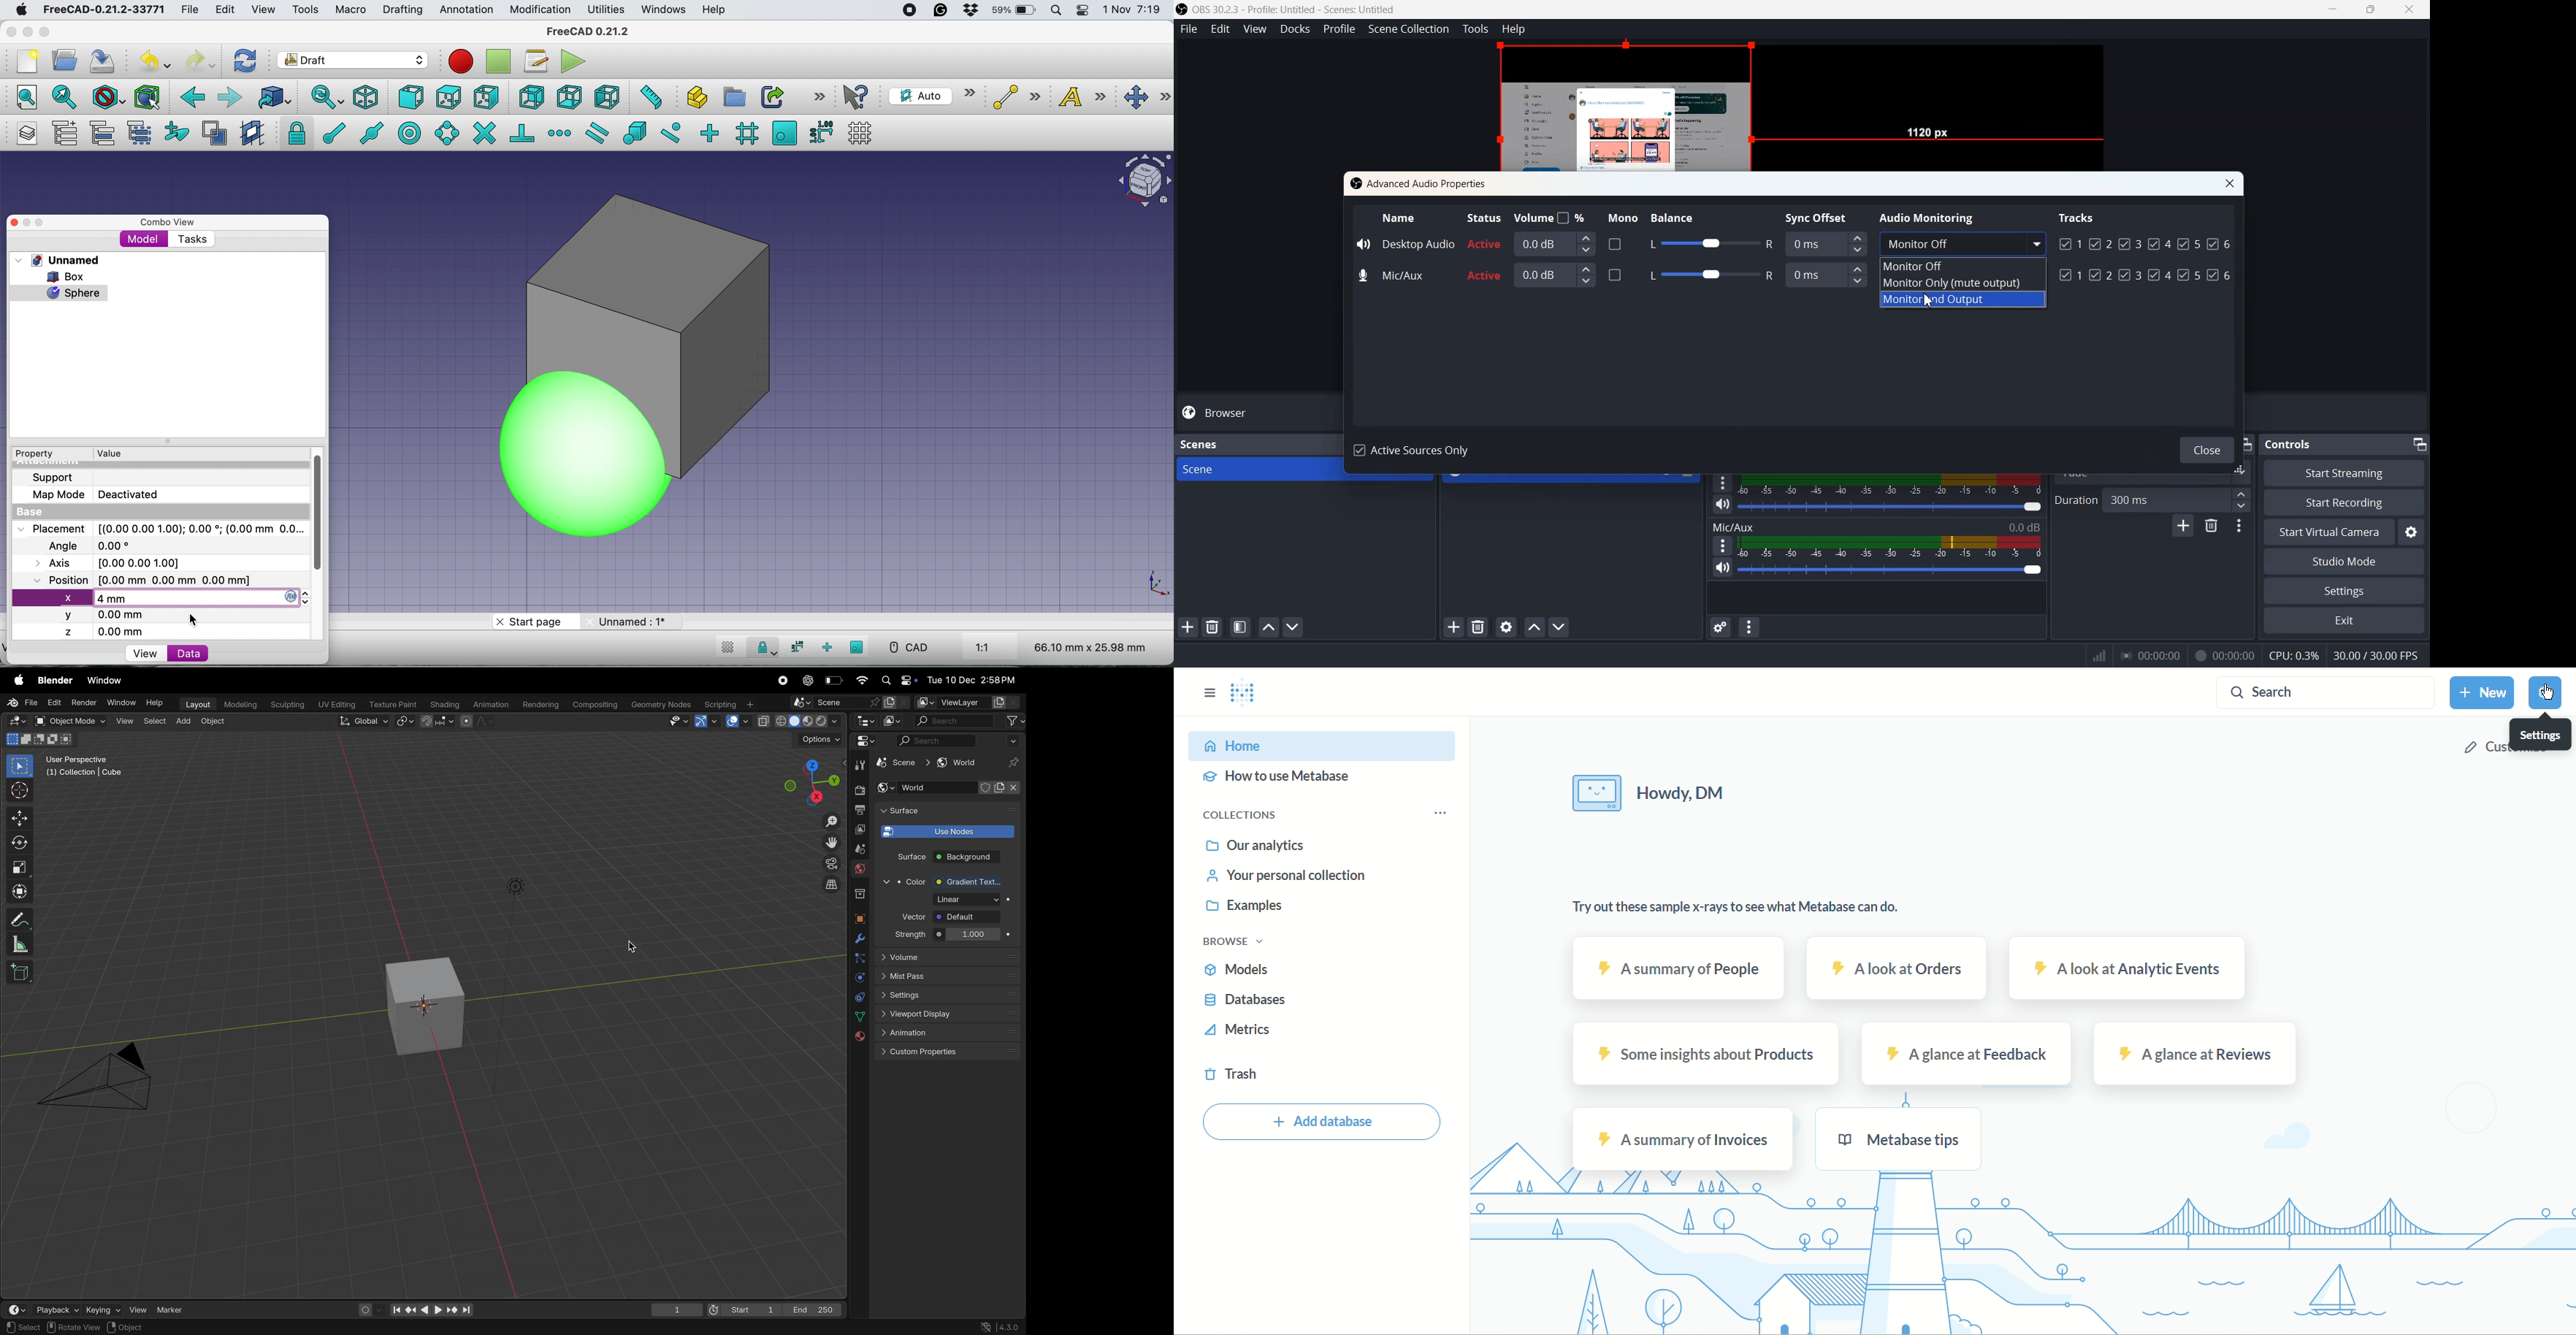 The height and width of the screenshot is (1344, 2576). I want to click on Move sources up, so click(1534, 627).